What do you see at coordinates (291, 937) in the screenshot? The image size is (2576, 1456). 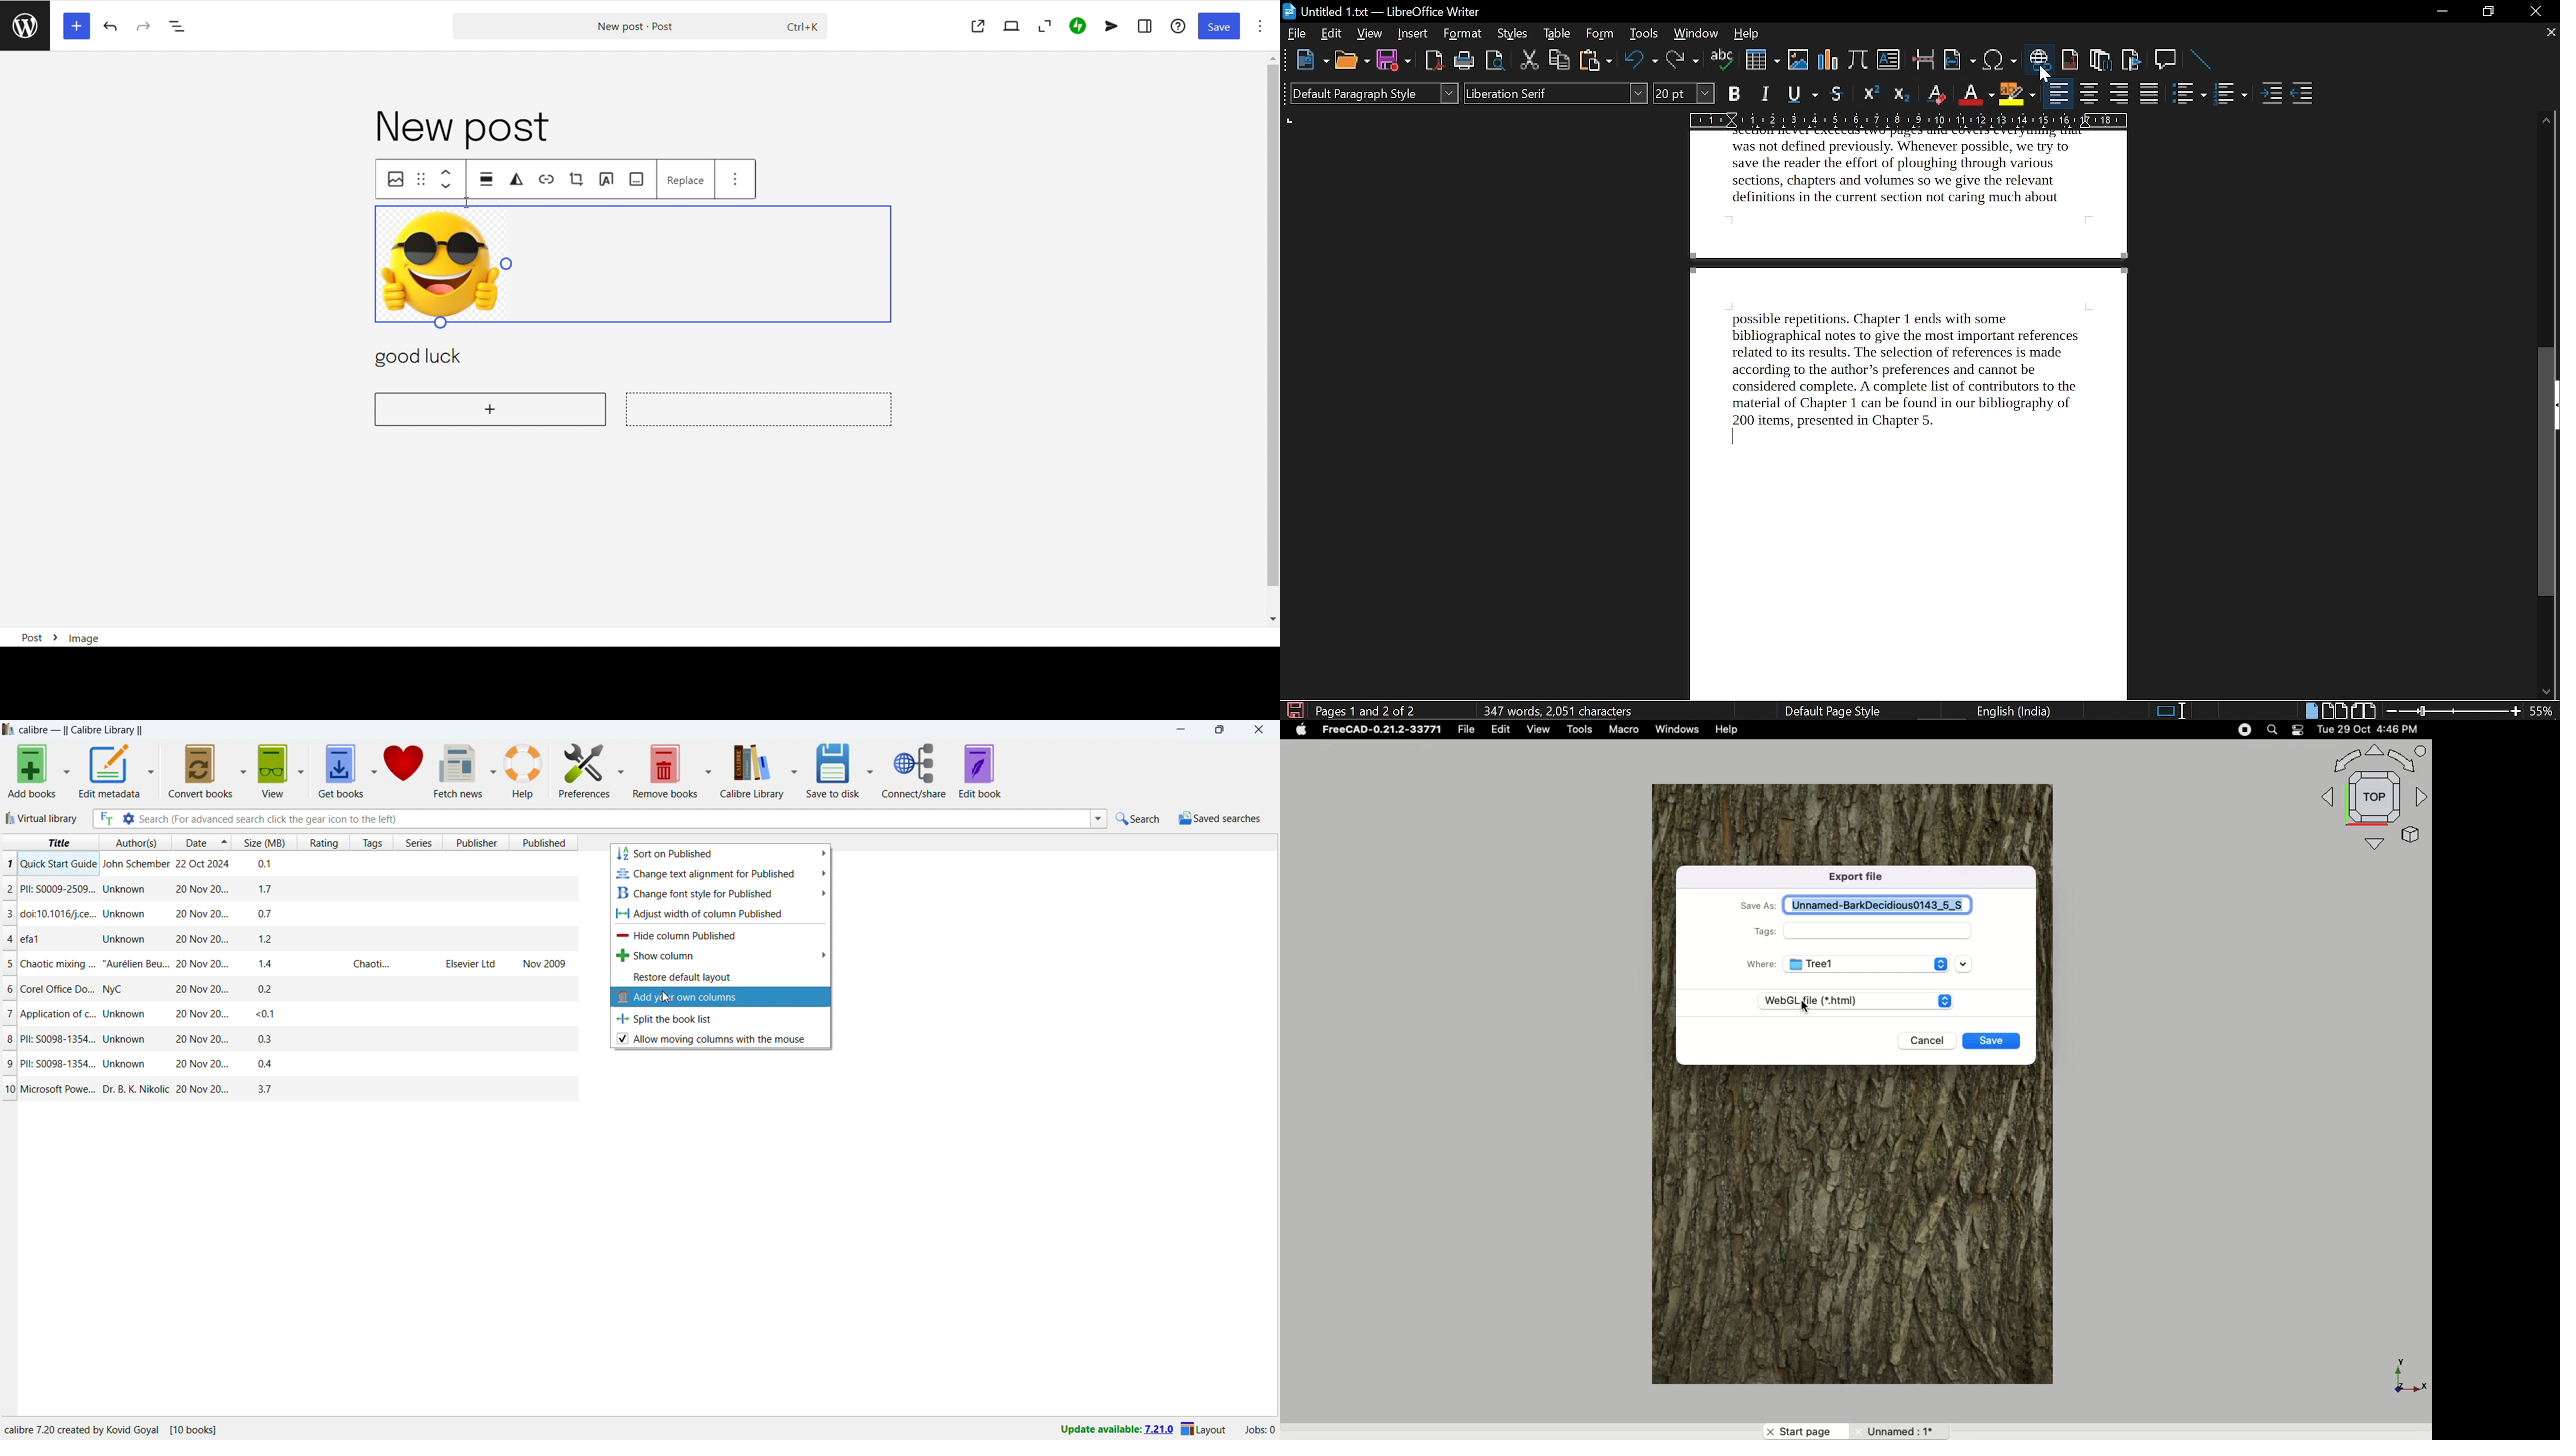 I see `4 |efal Unknown 20 Nov 20... 12` at bounding box center [291, 937].